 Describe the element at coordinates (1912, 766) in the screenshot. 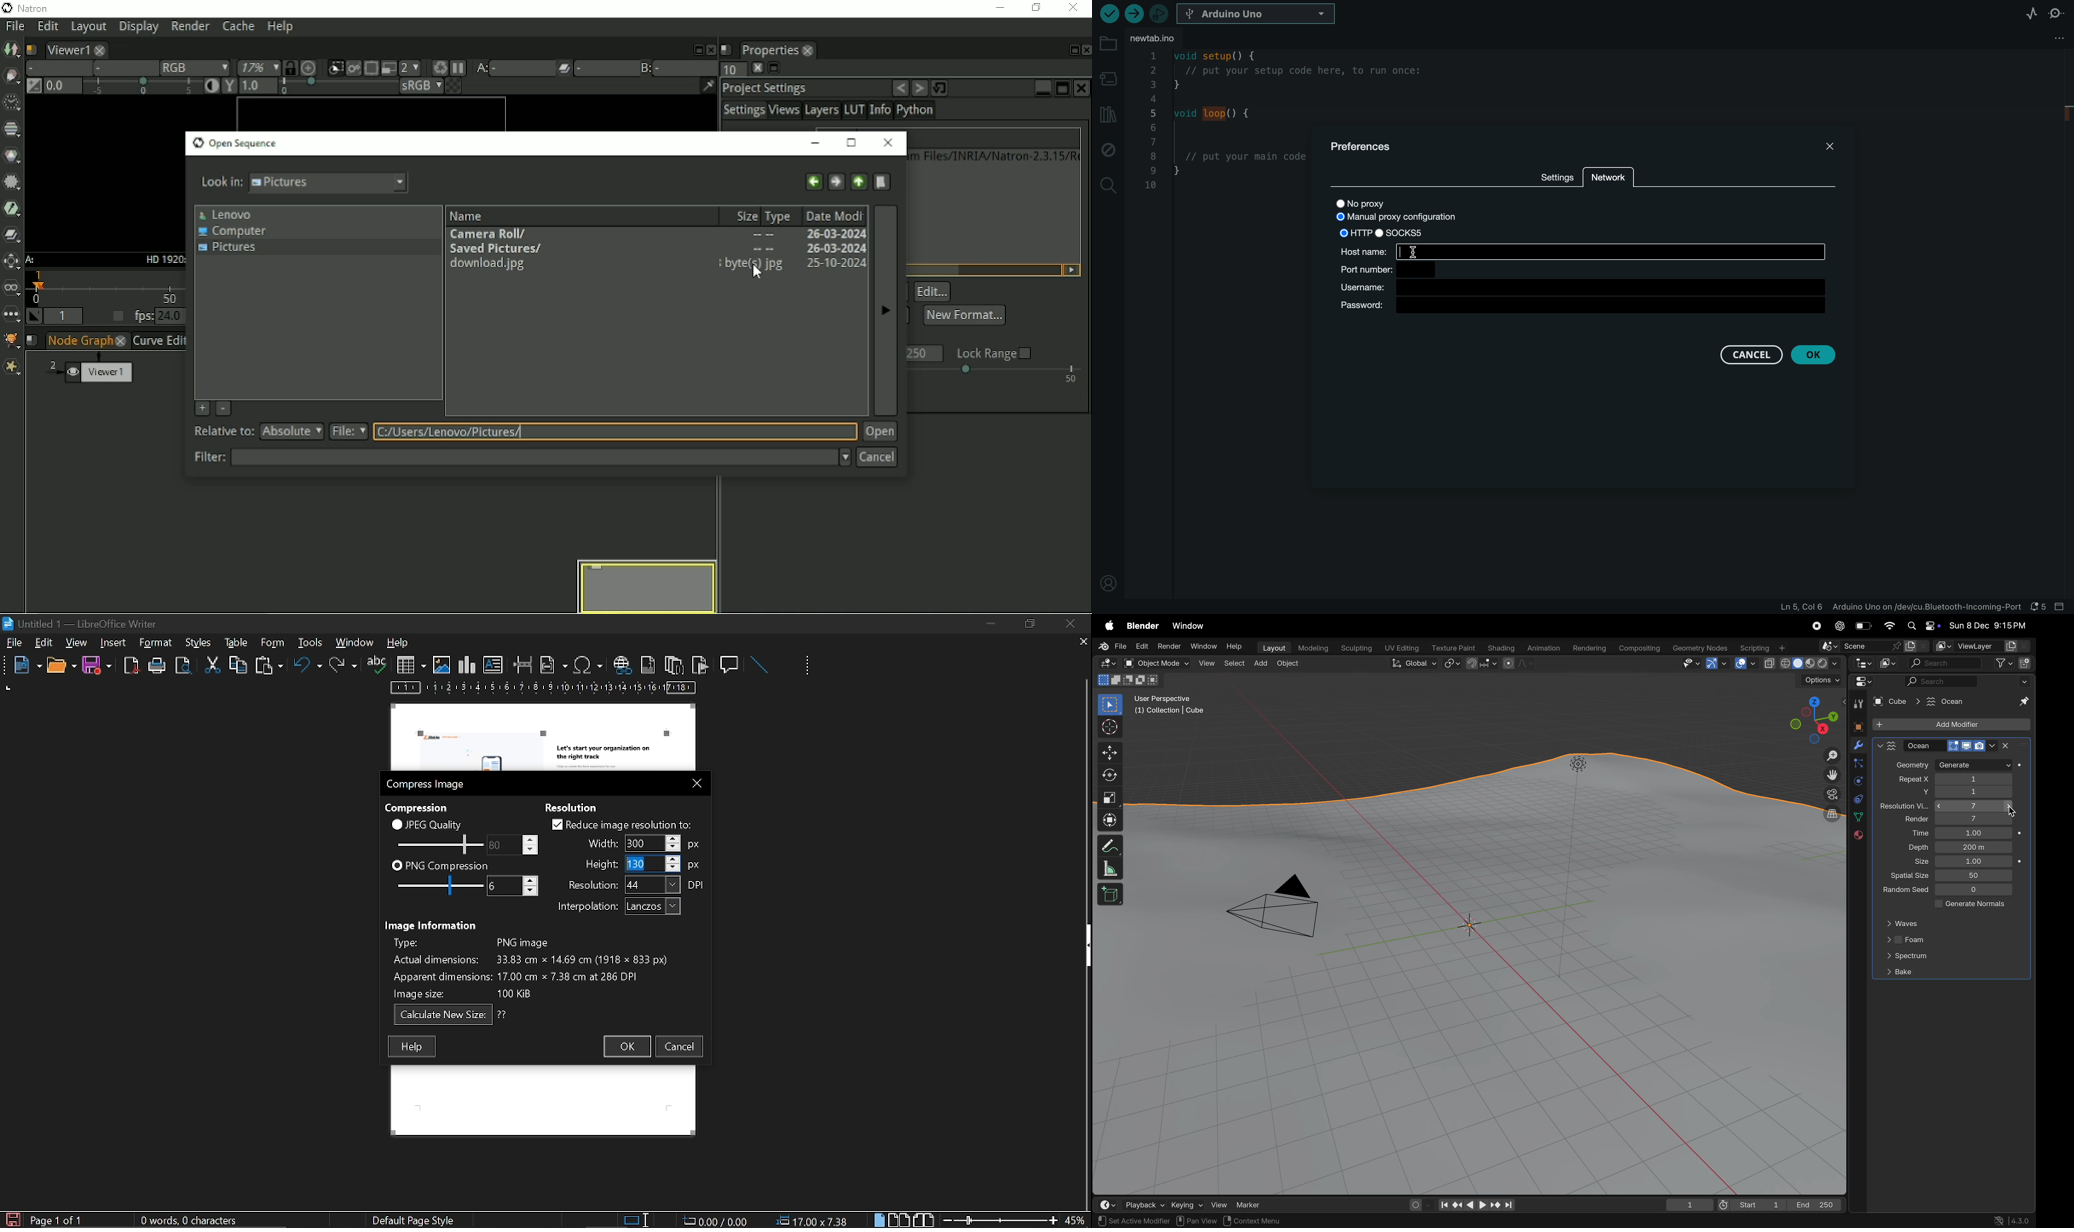

I see `geometry` at that location.